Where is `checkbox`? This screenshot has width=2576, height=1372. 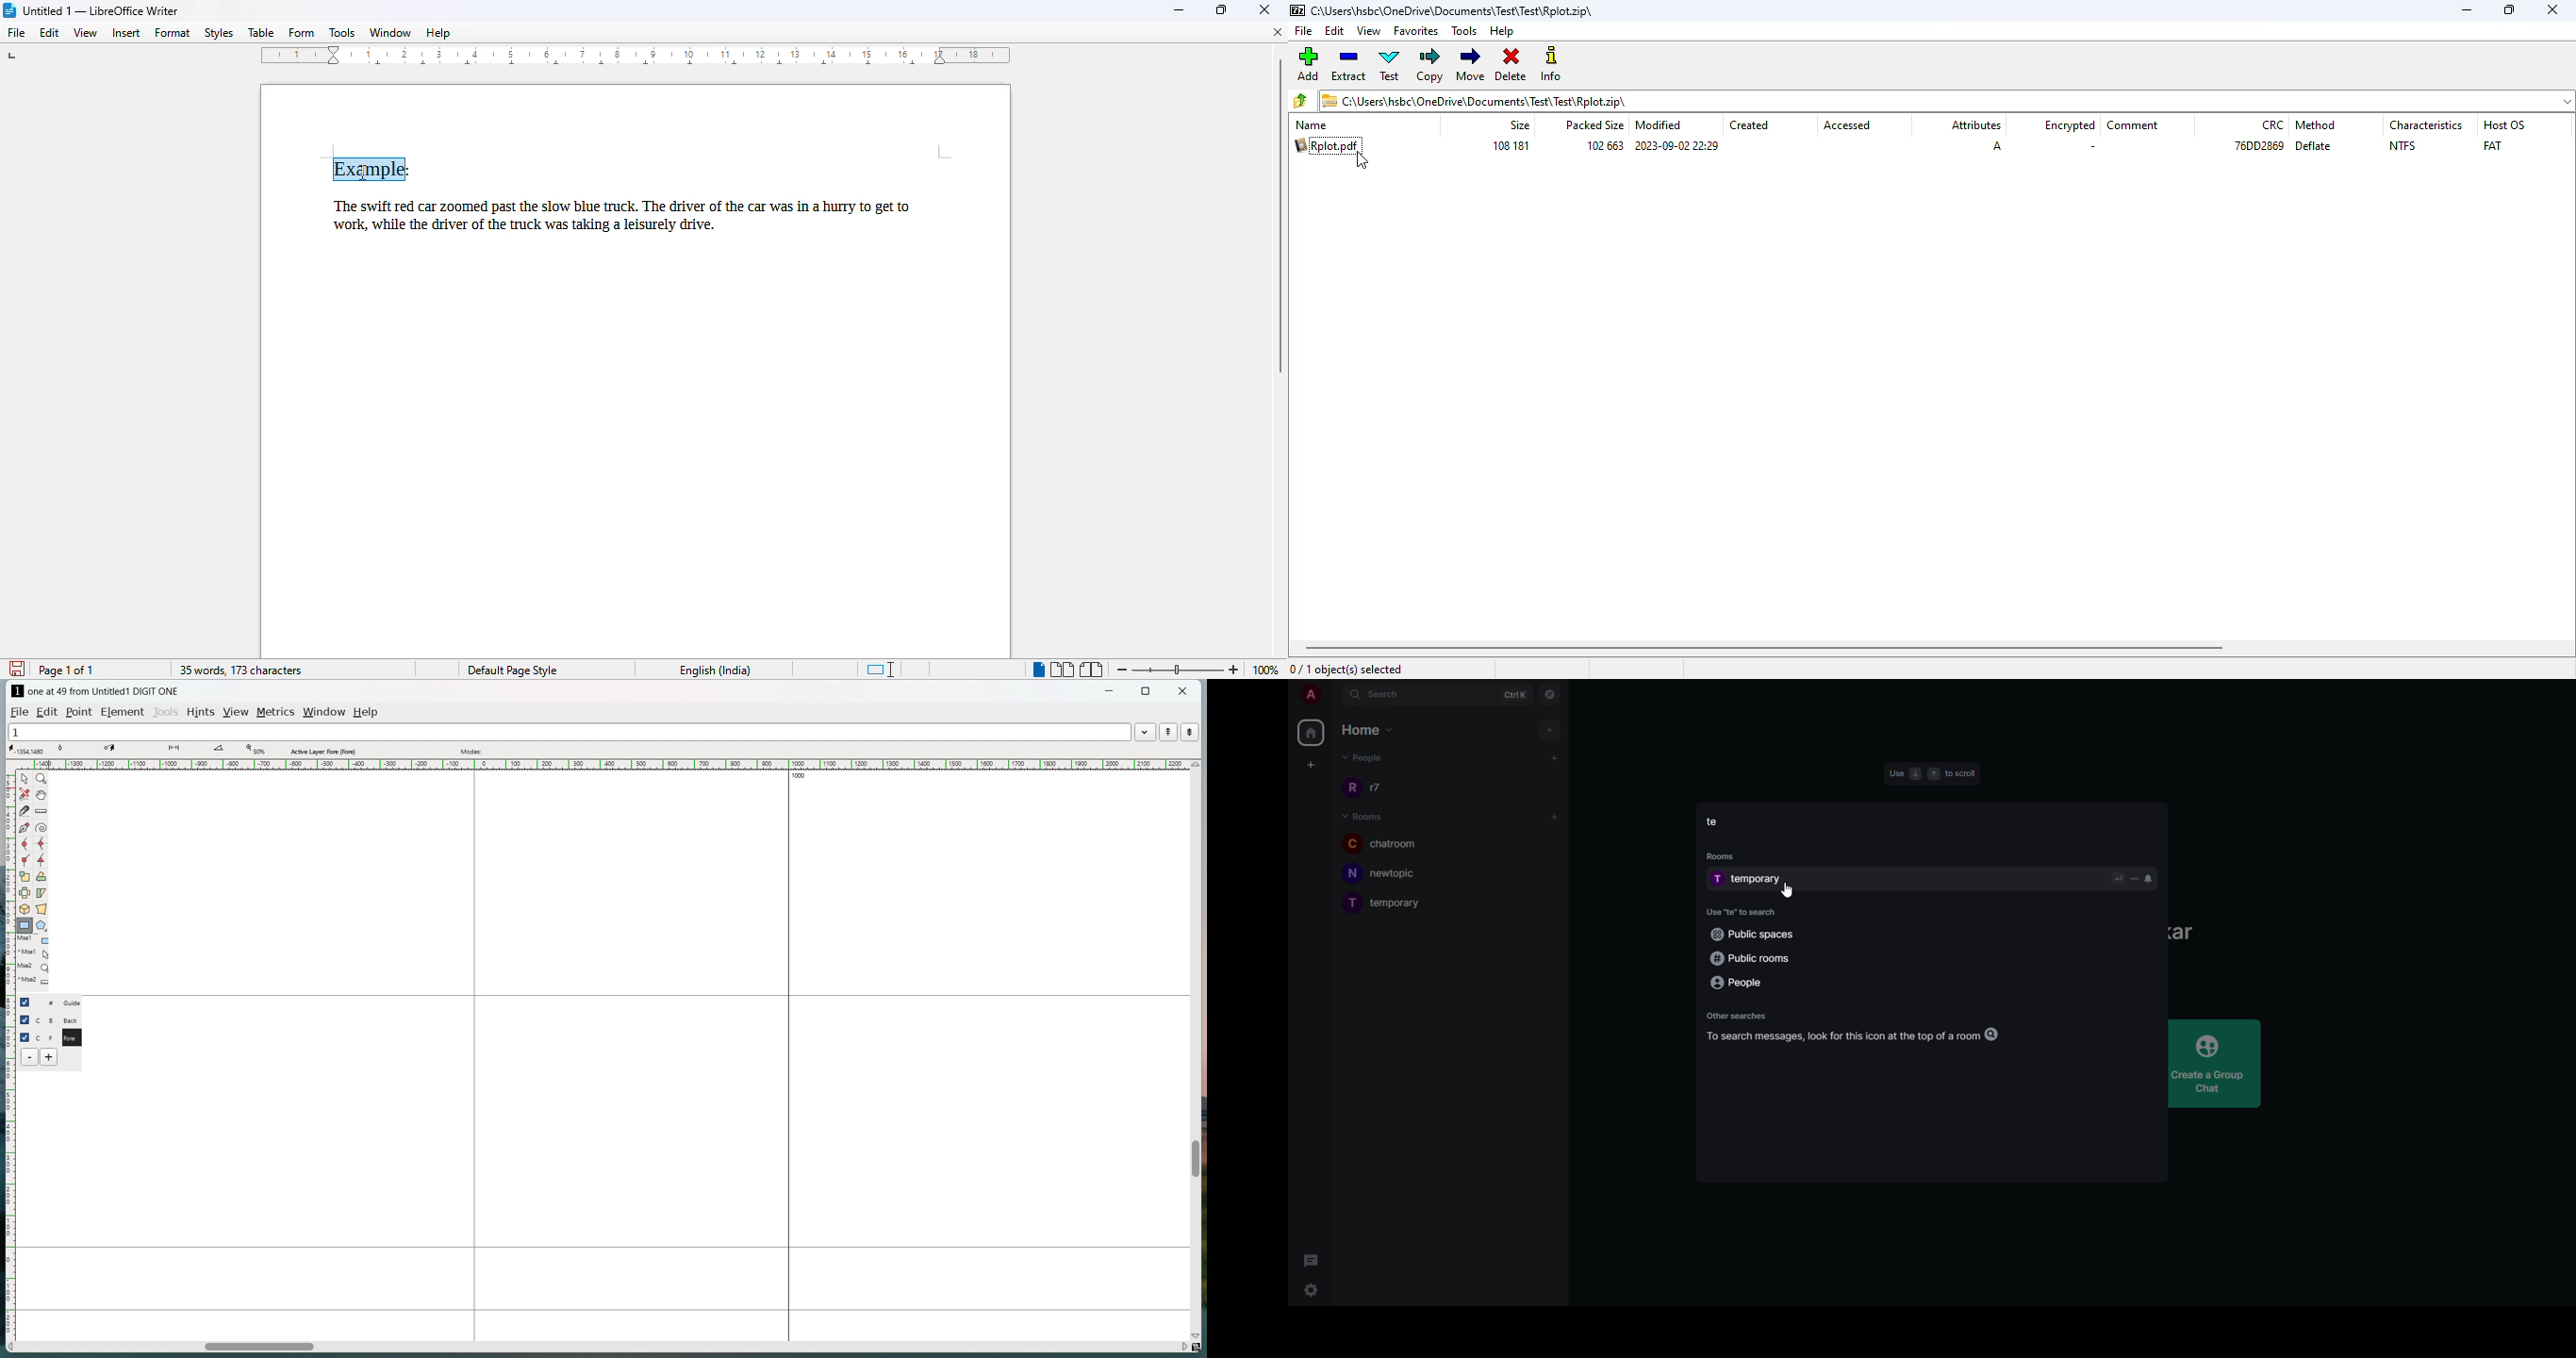
checkbox is located at coordinates (27, 1002).